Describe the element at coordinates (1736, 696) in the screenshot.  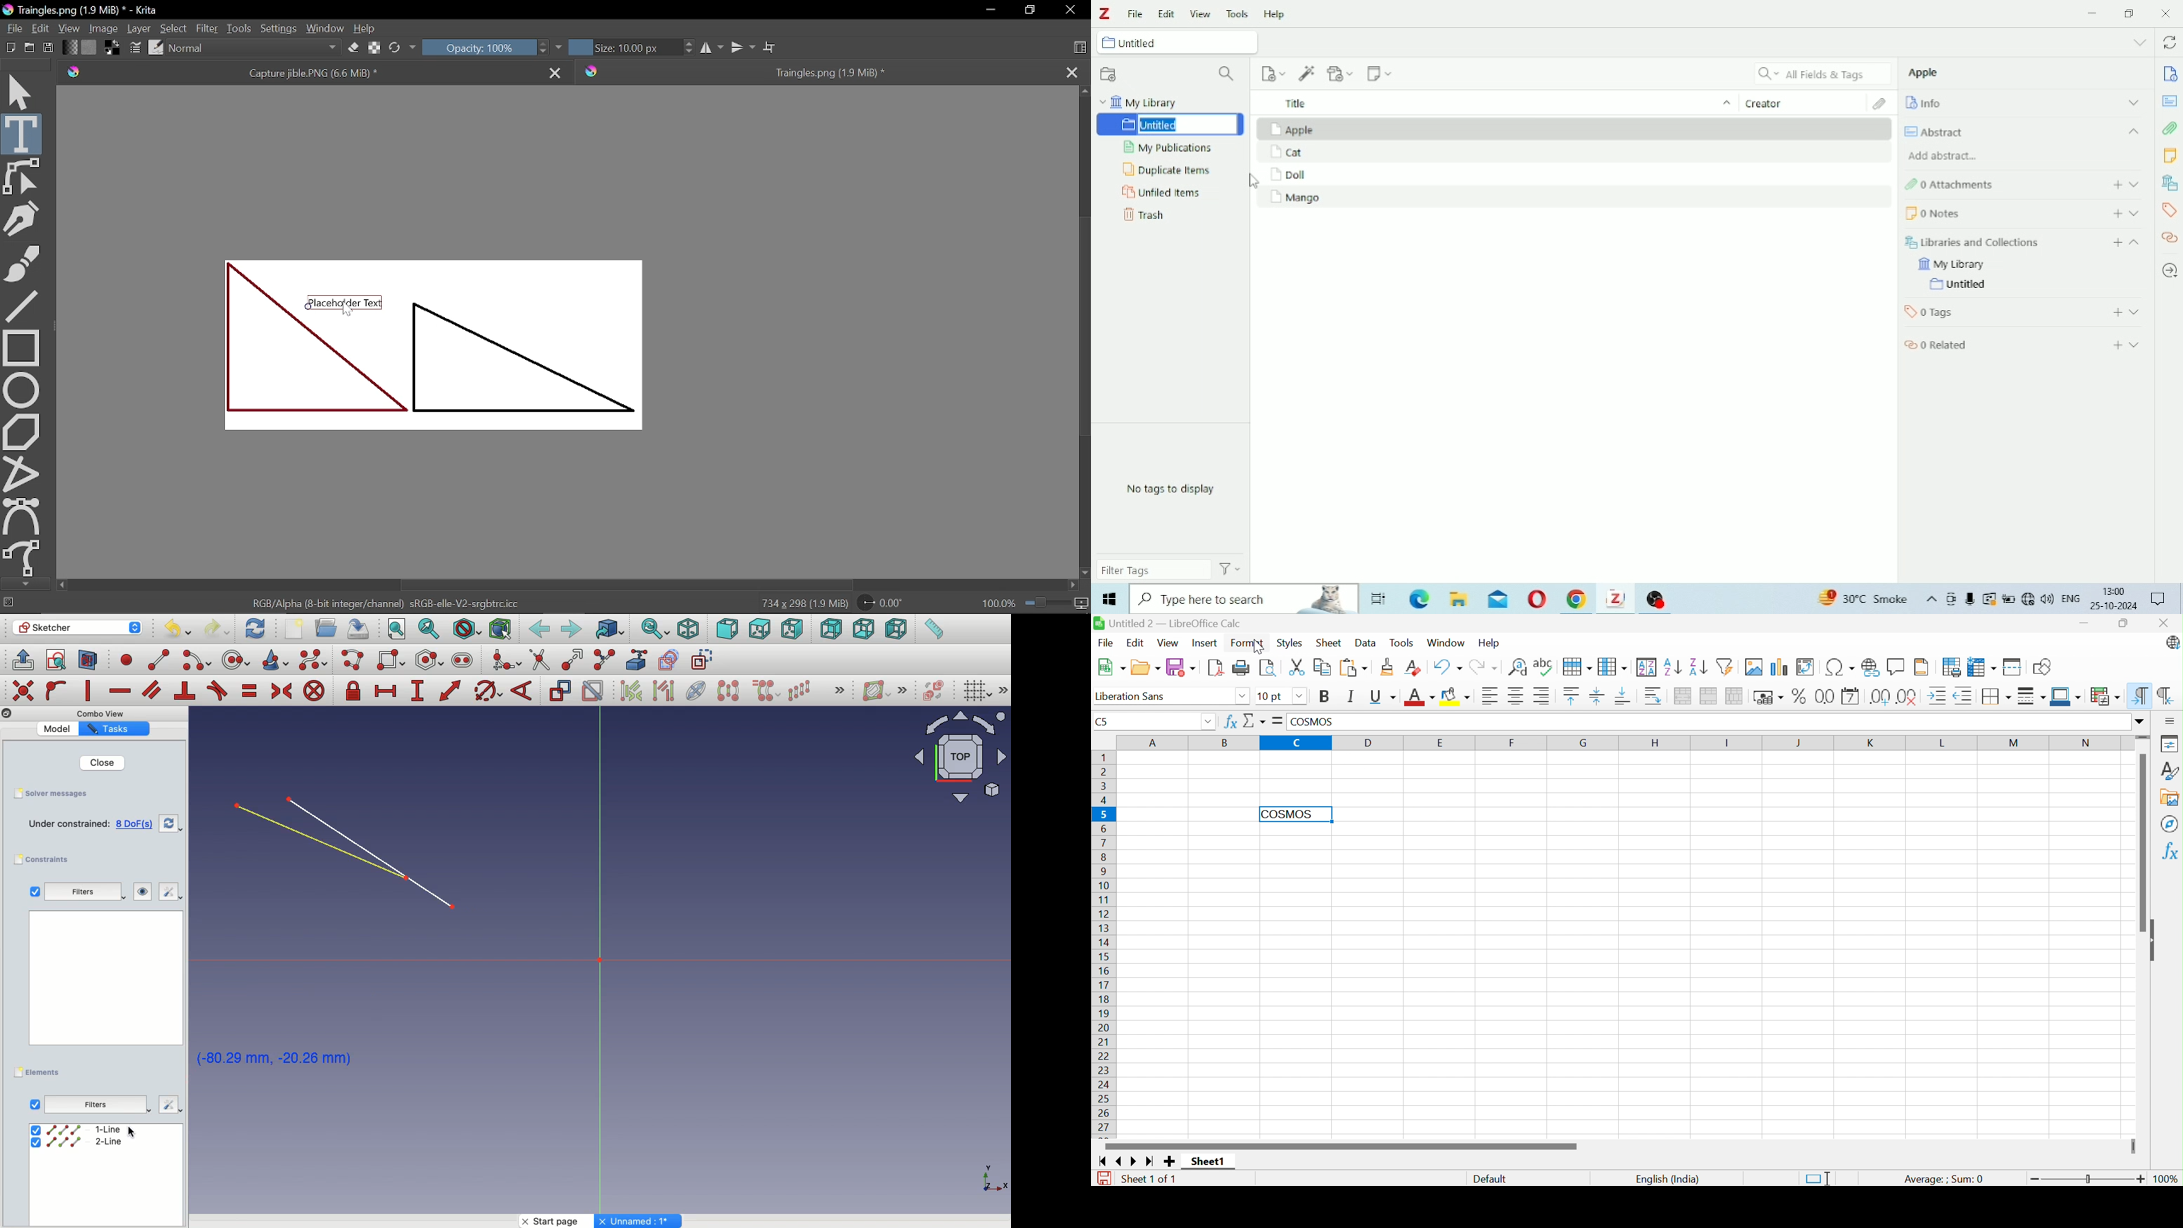
I see `Unmerge Cells` at that location.